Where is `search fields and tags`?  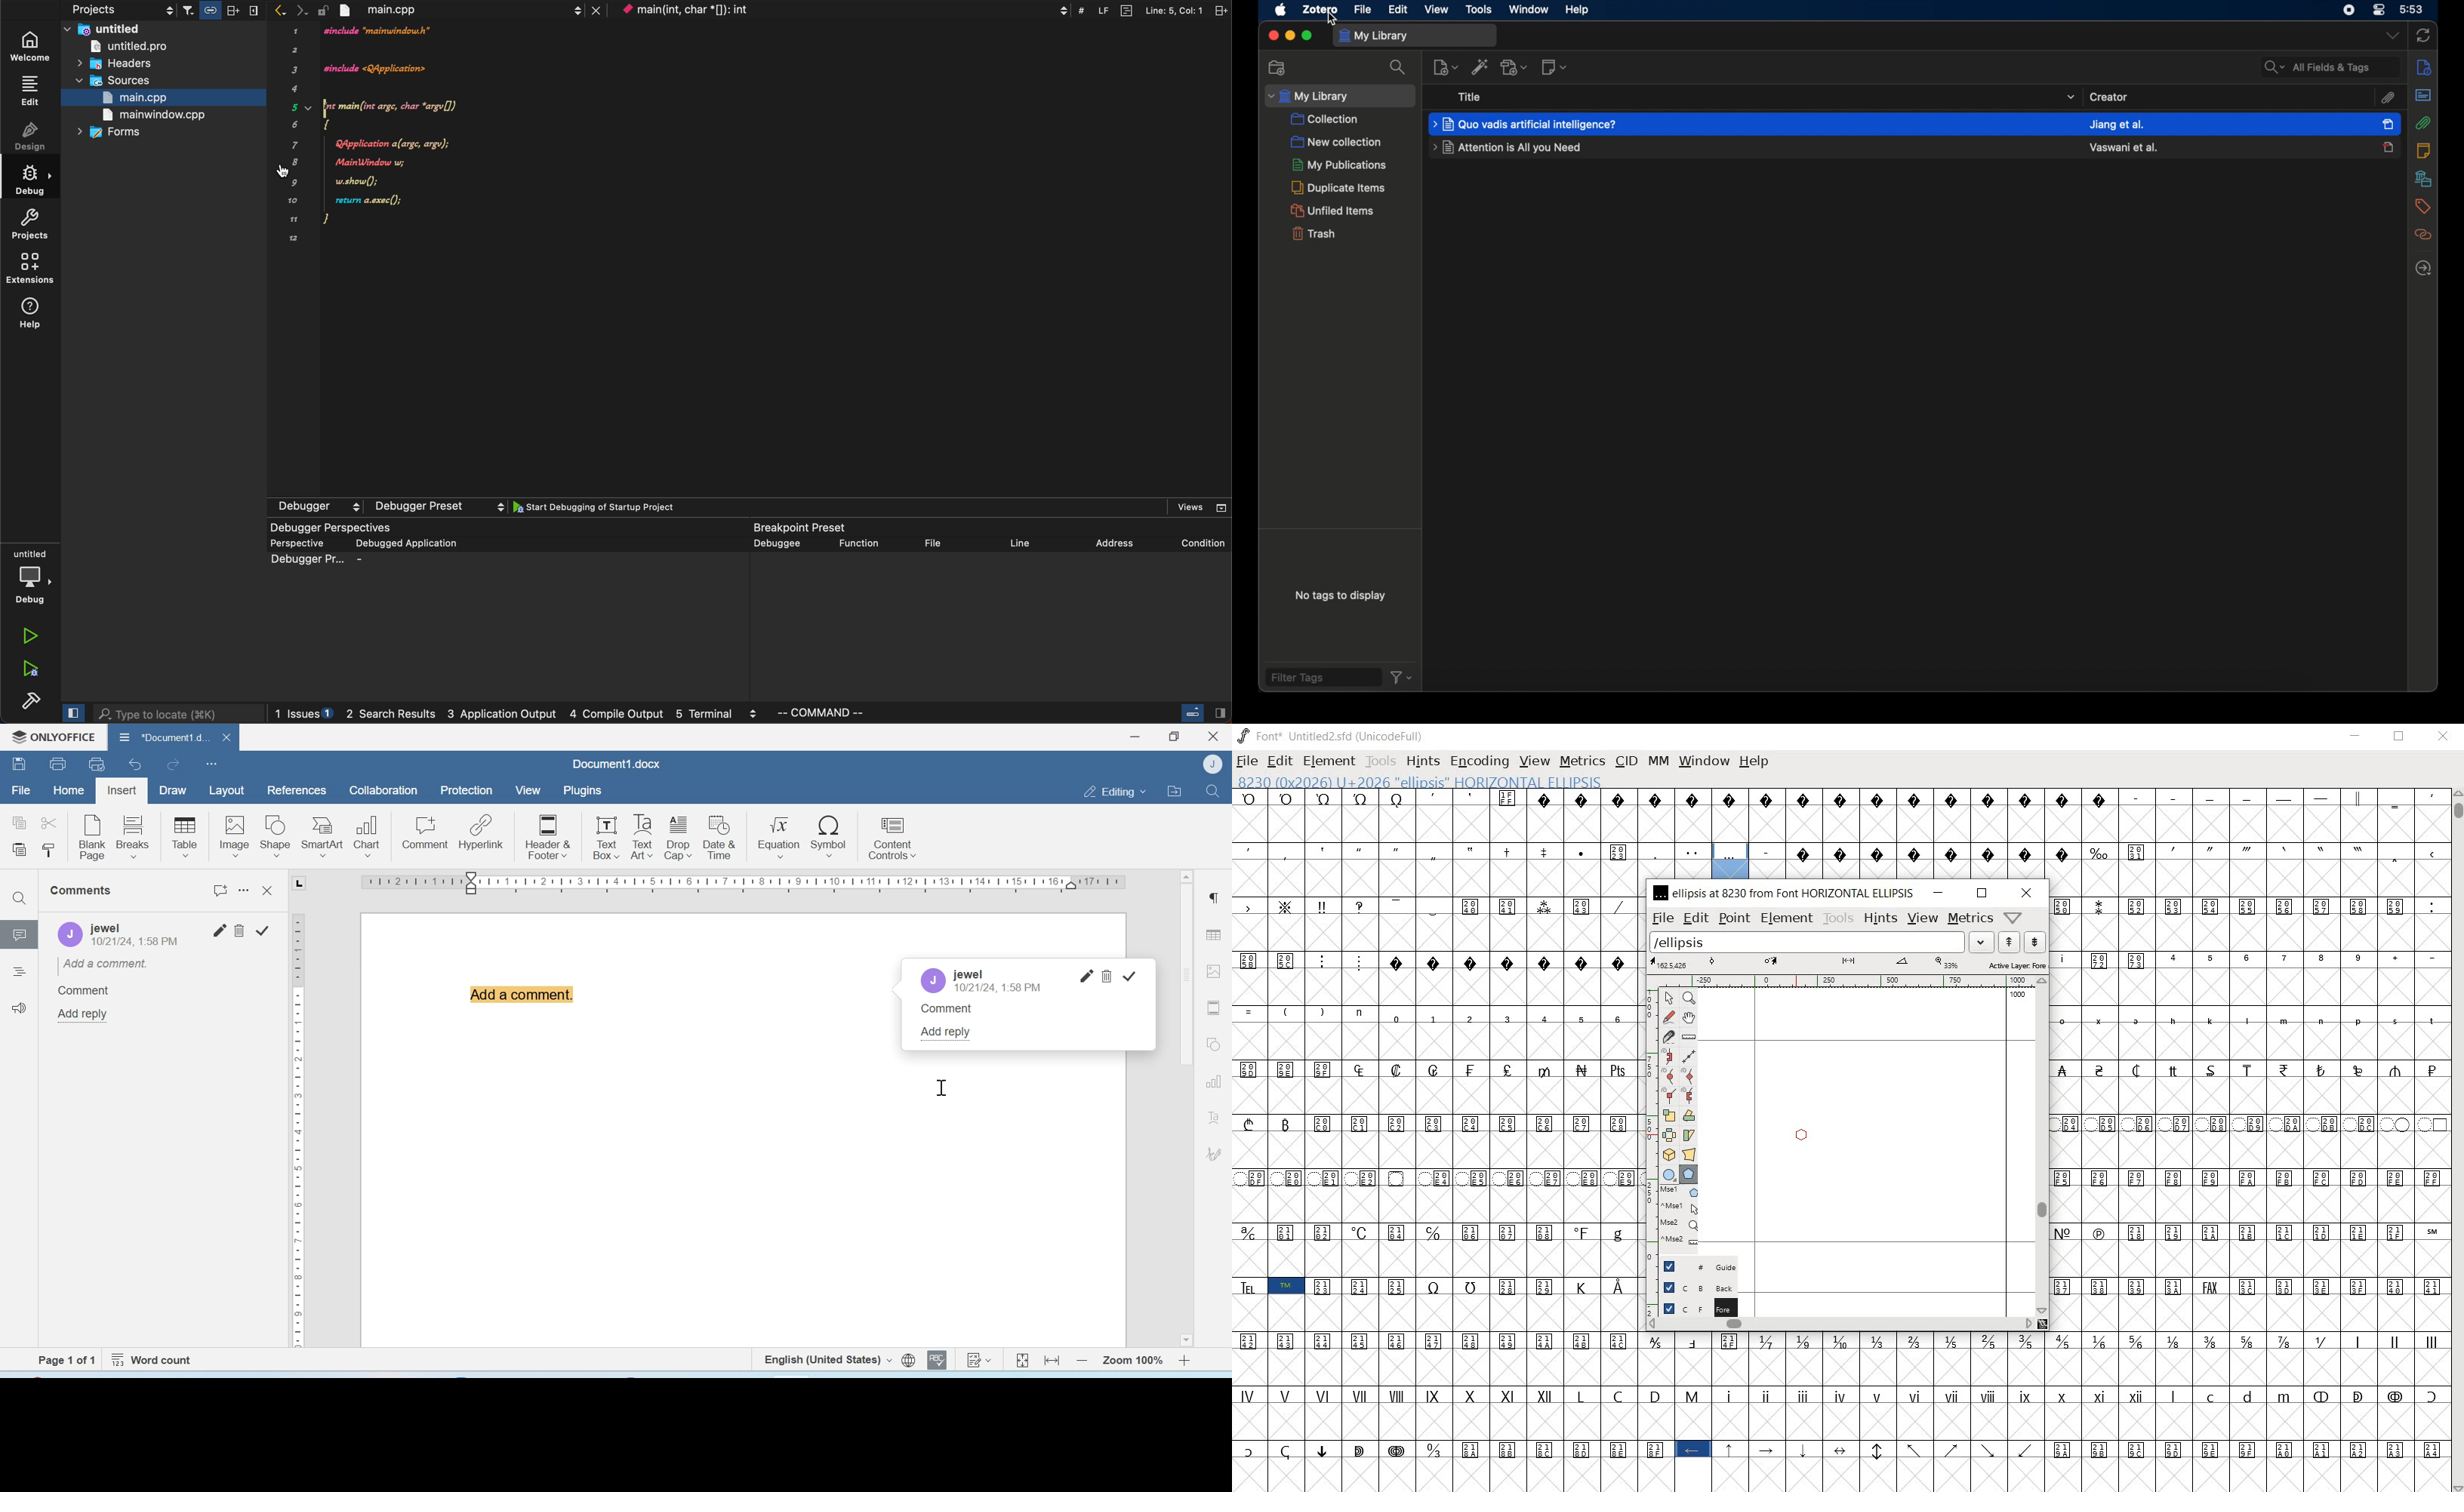
search fields and tags is located at coordinates (2330, 67).